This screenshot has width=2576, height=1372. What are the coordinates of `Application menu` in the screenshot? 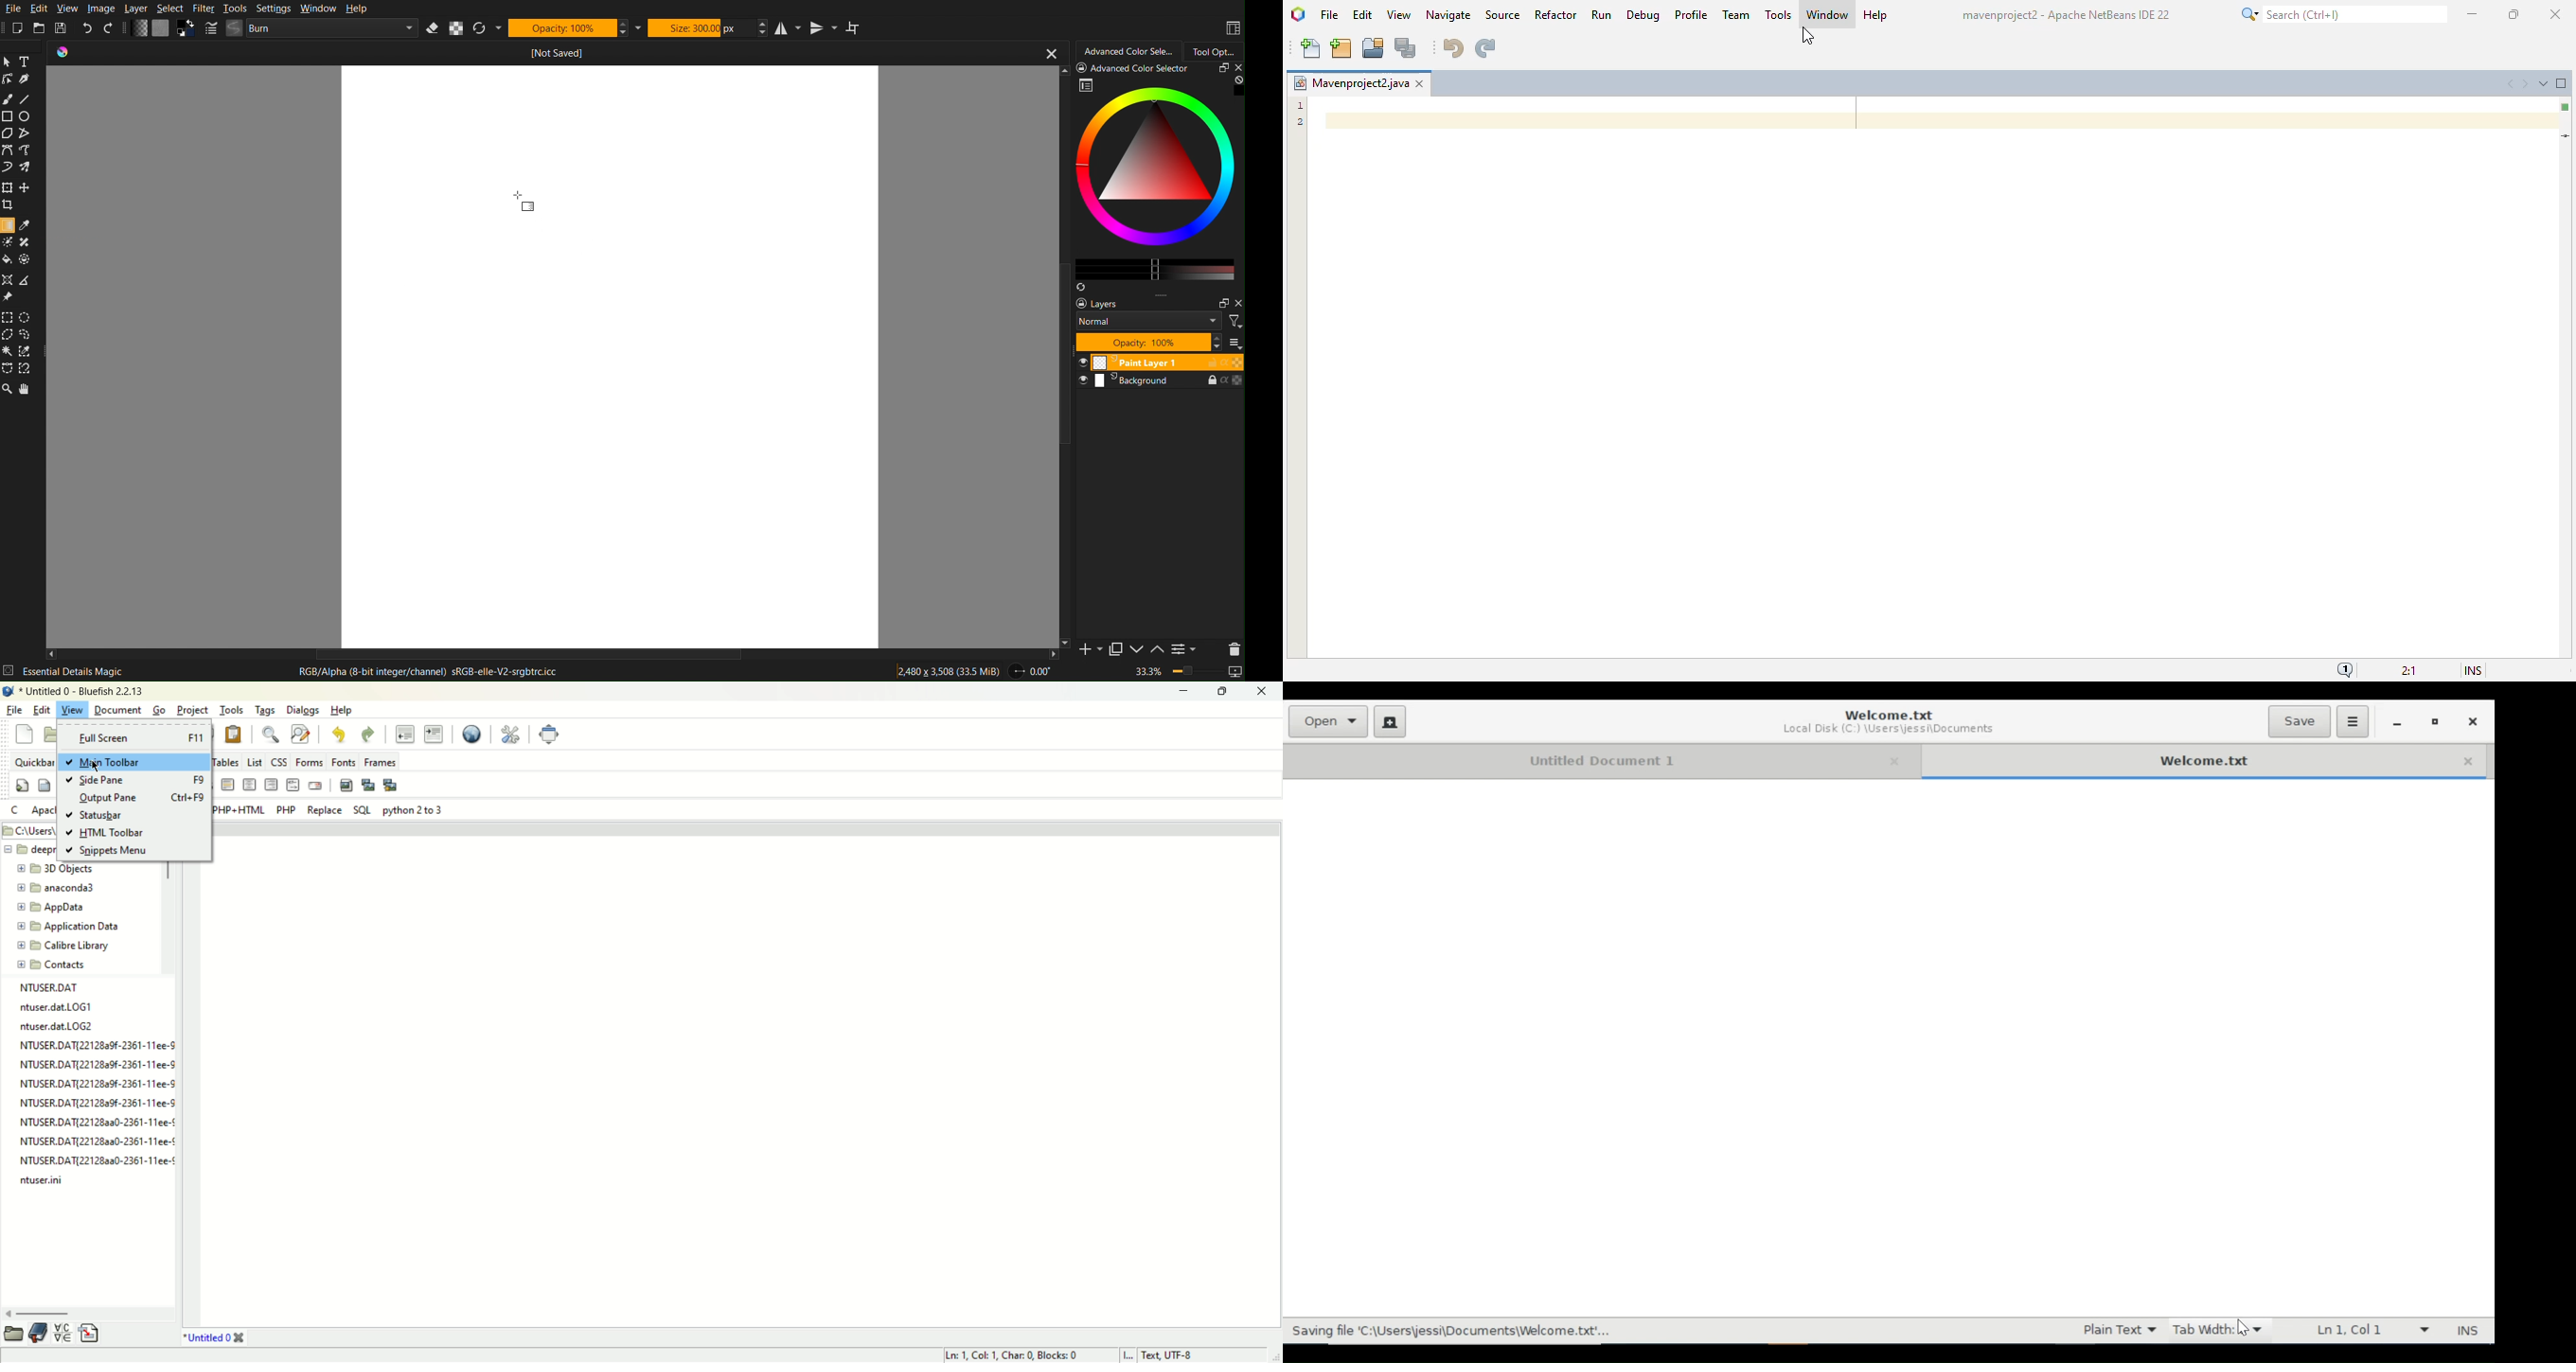 It's located at (2352, 721).